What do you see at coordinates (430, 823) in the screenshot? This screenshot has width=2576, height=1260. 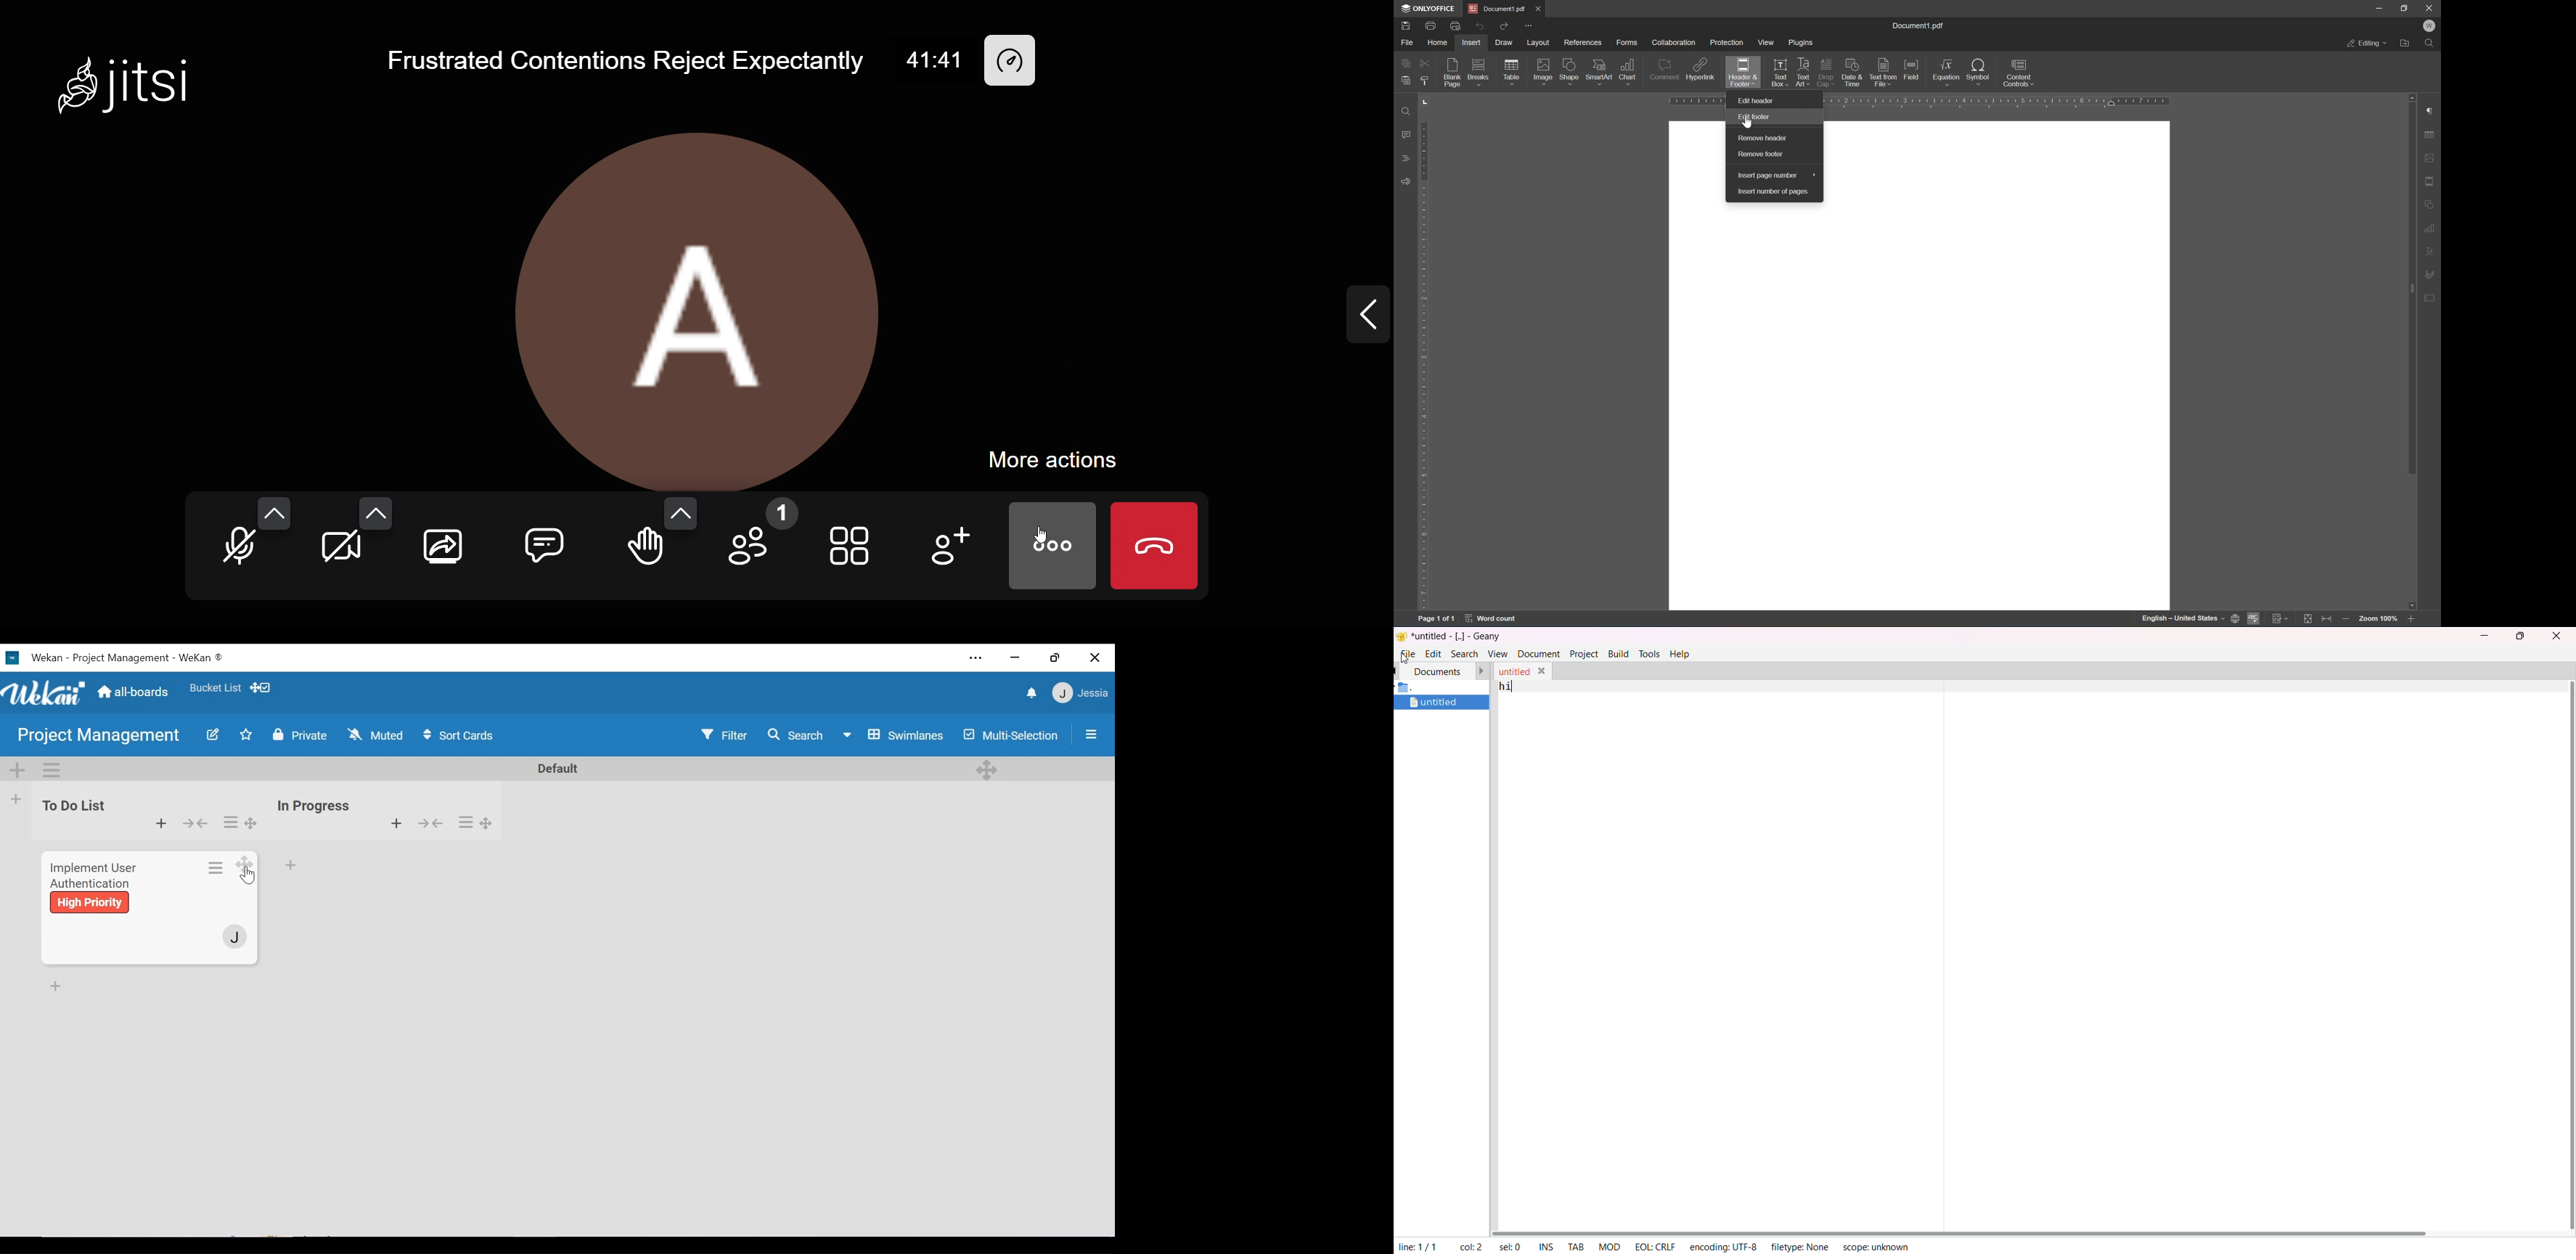 I see `collapse` at bounding box center [430, 823].